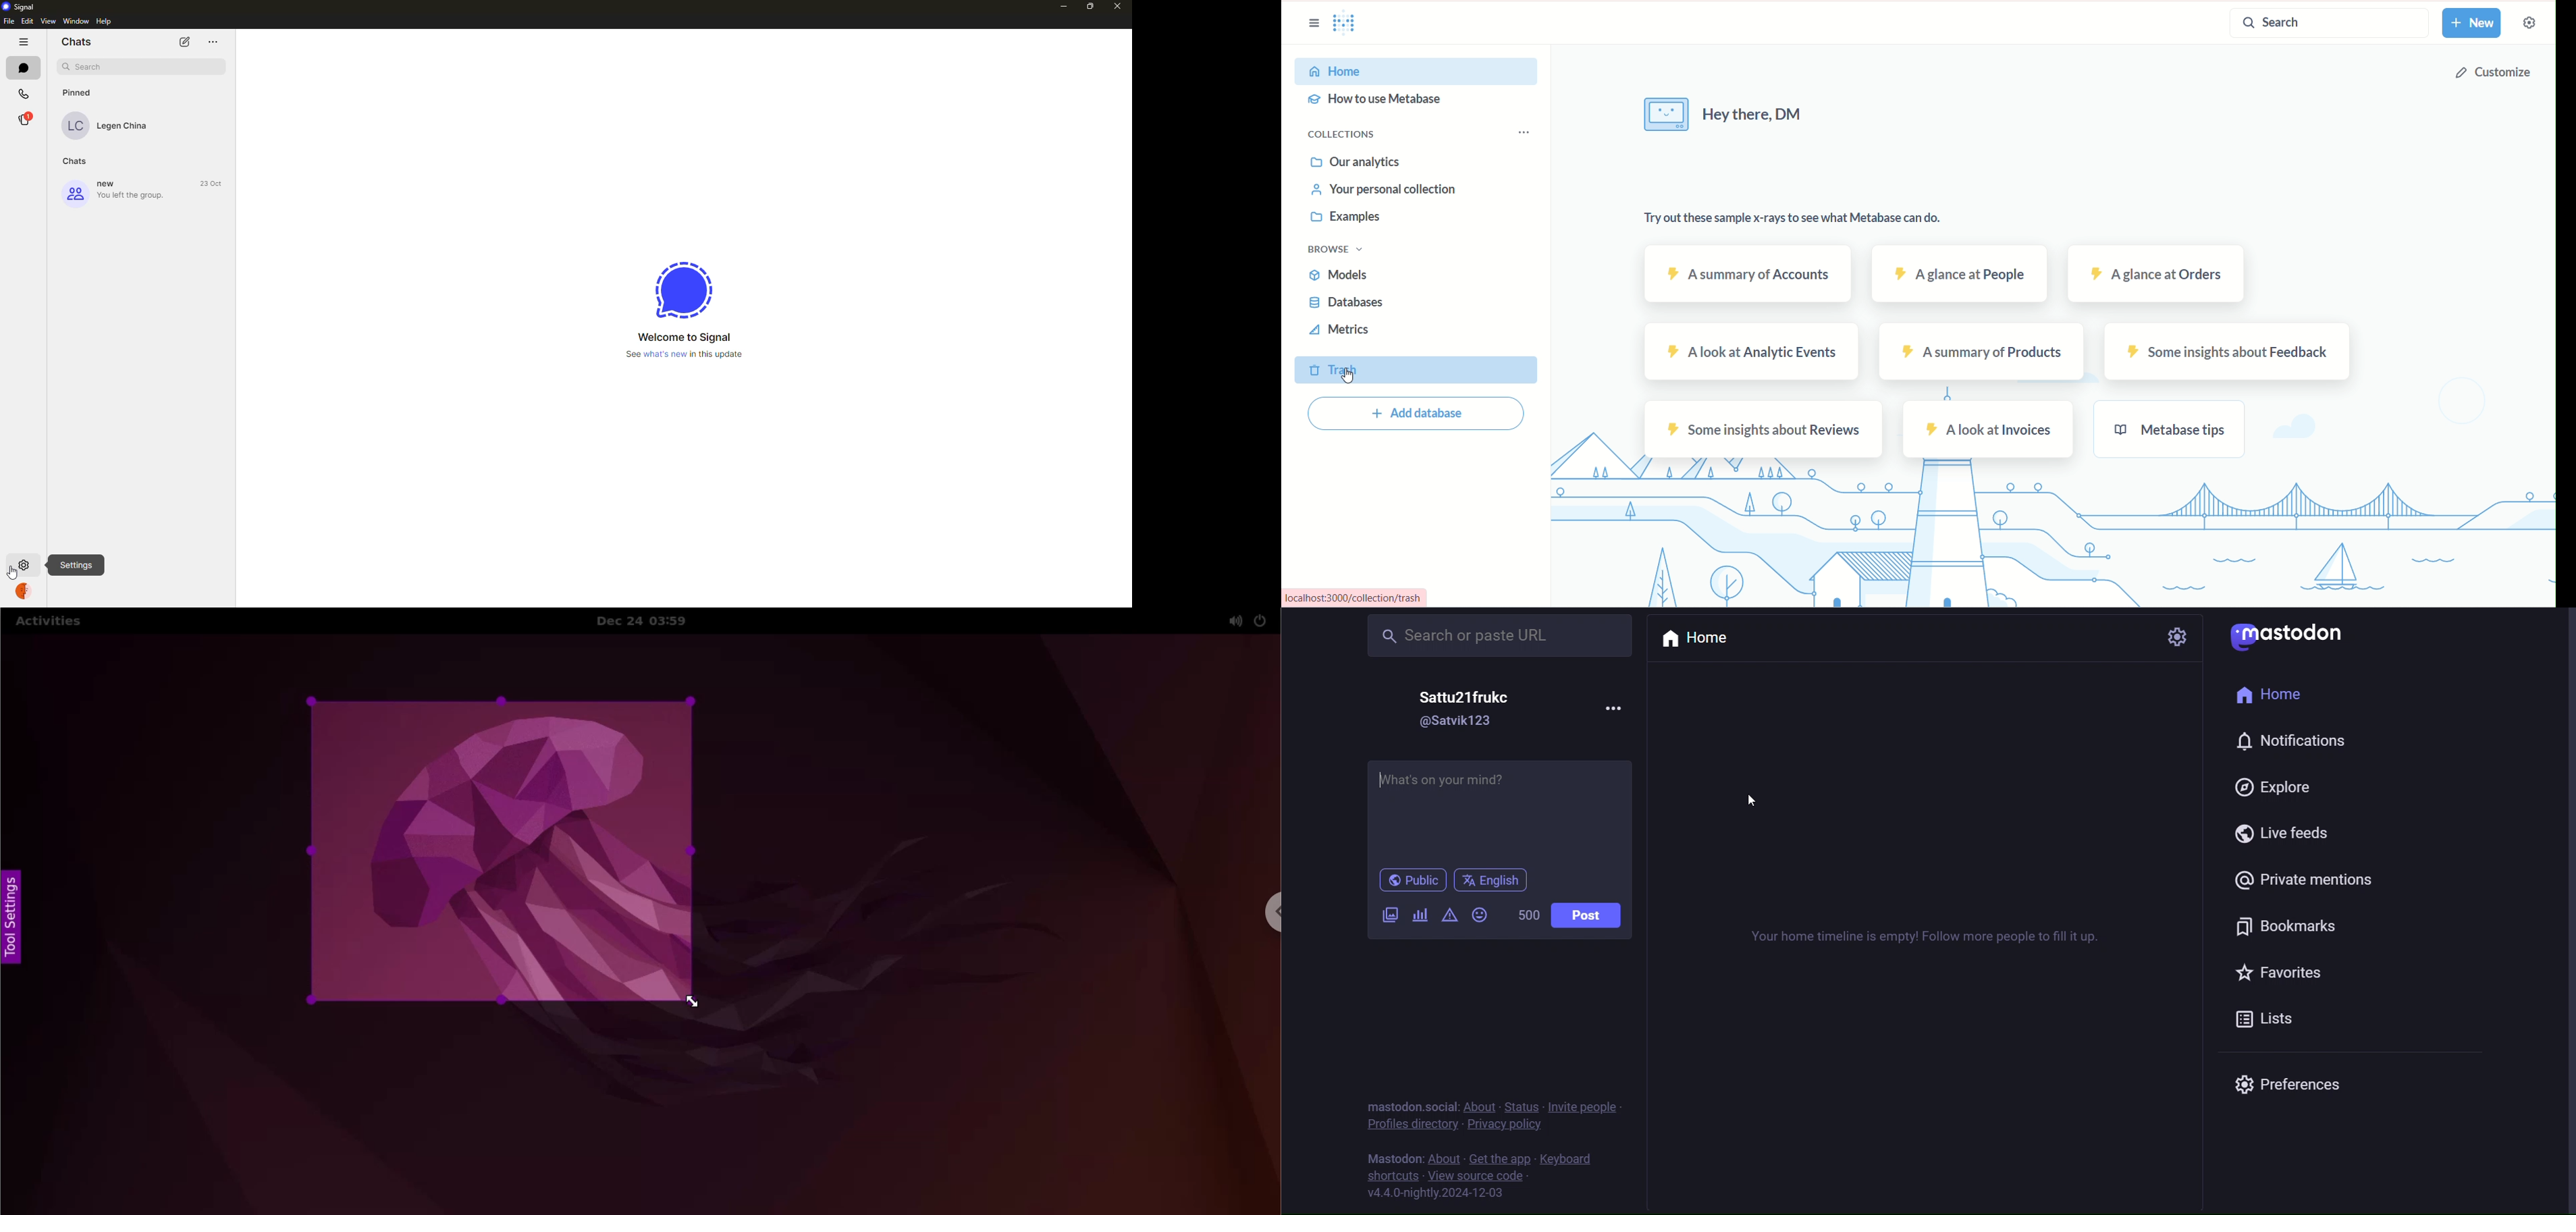 This screenshot has height=1232, width=2576. I want to click on logo, so click(684, 290).